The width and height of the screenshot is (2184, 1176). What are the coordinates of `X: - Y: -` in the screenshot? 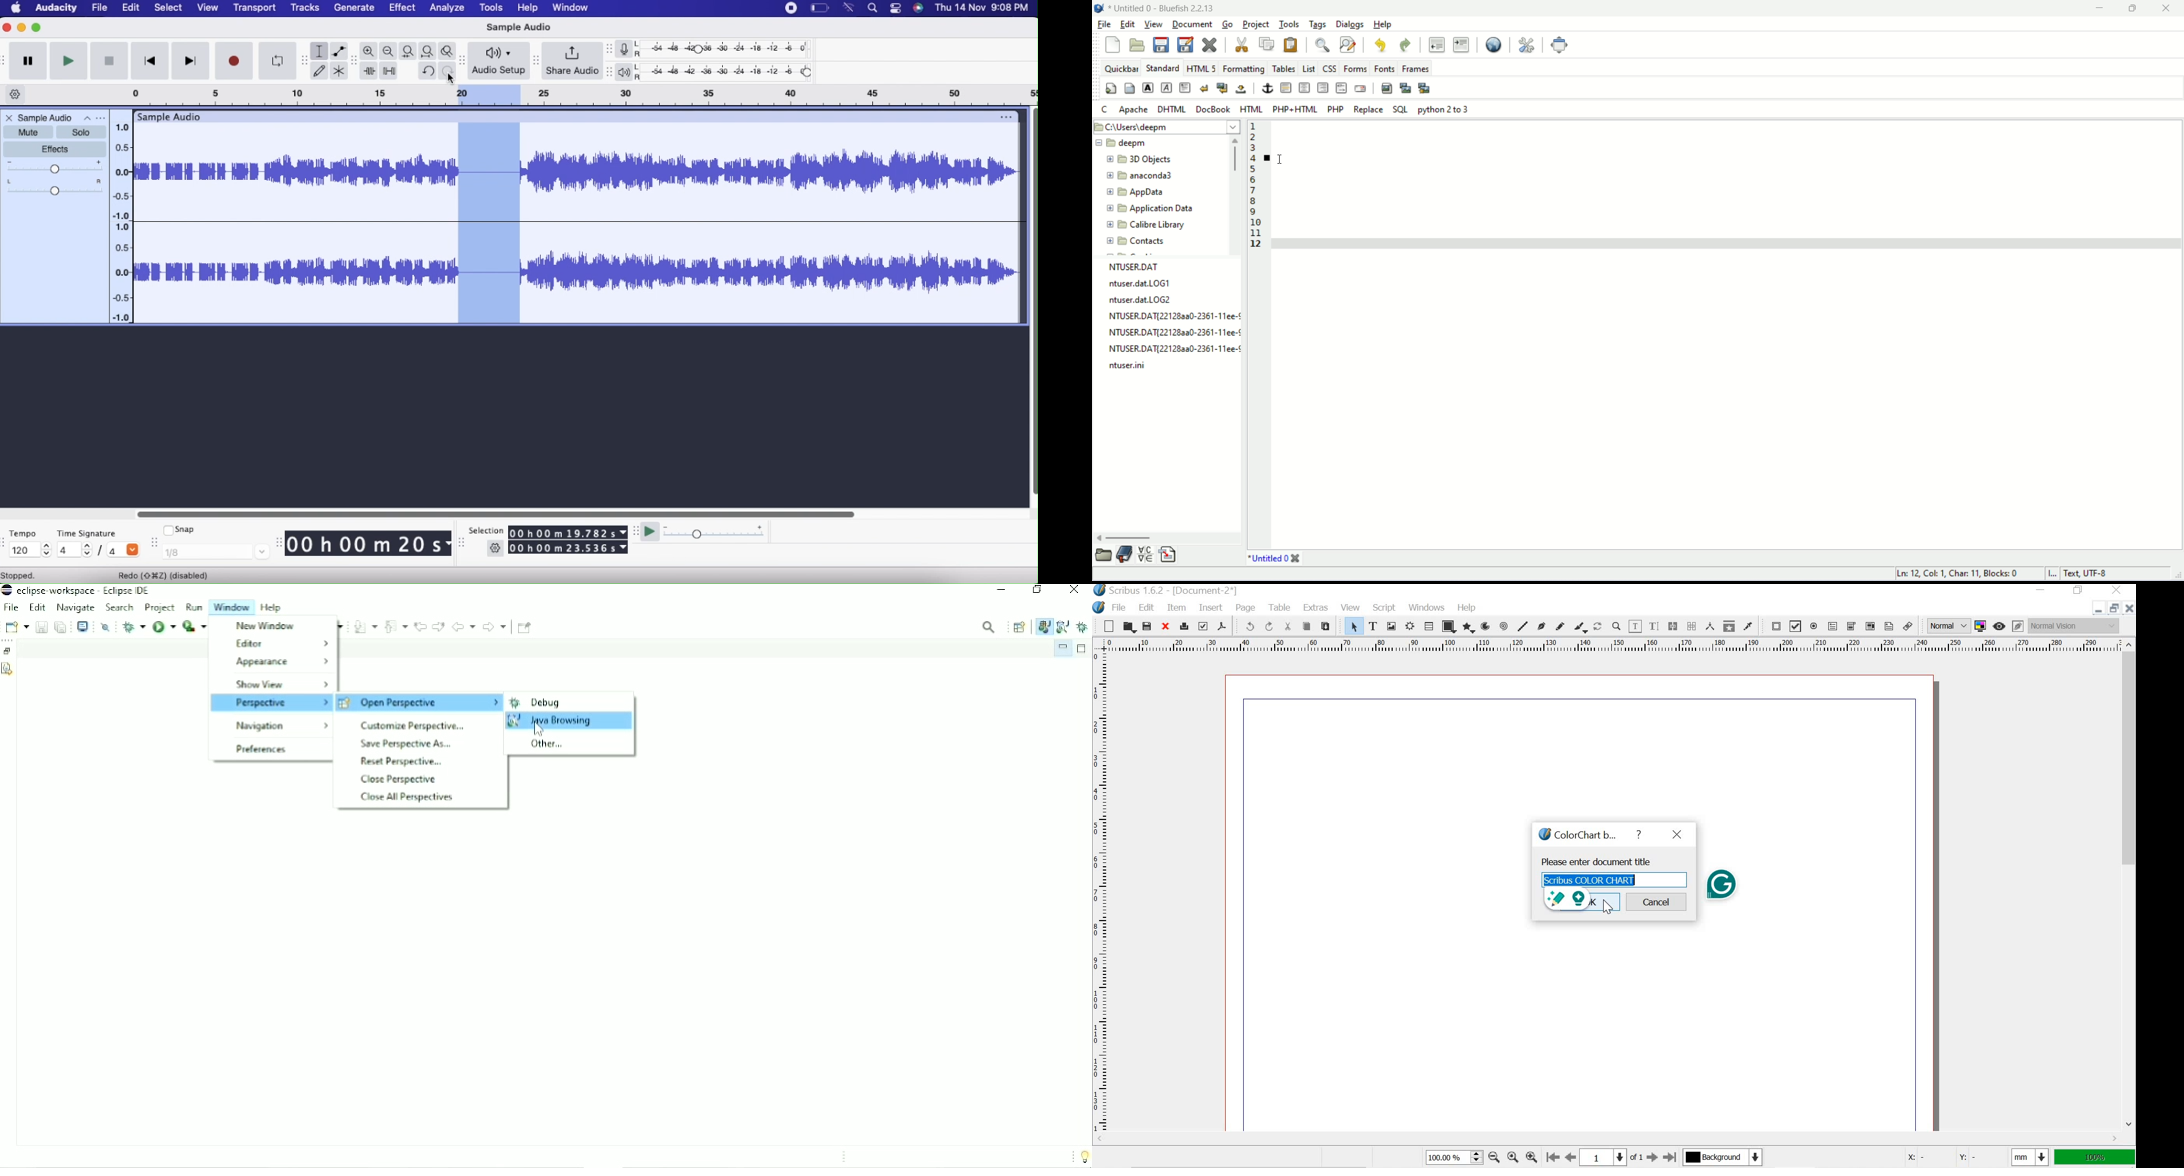 It's located at (1951, 1158).